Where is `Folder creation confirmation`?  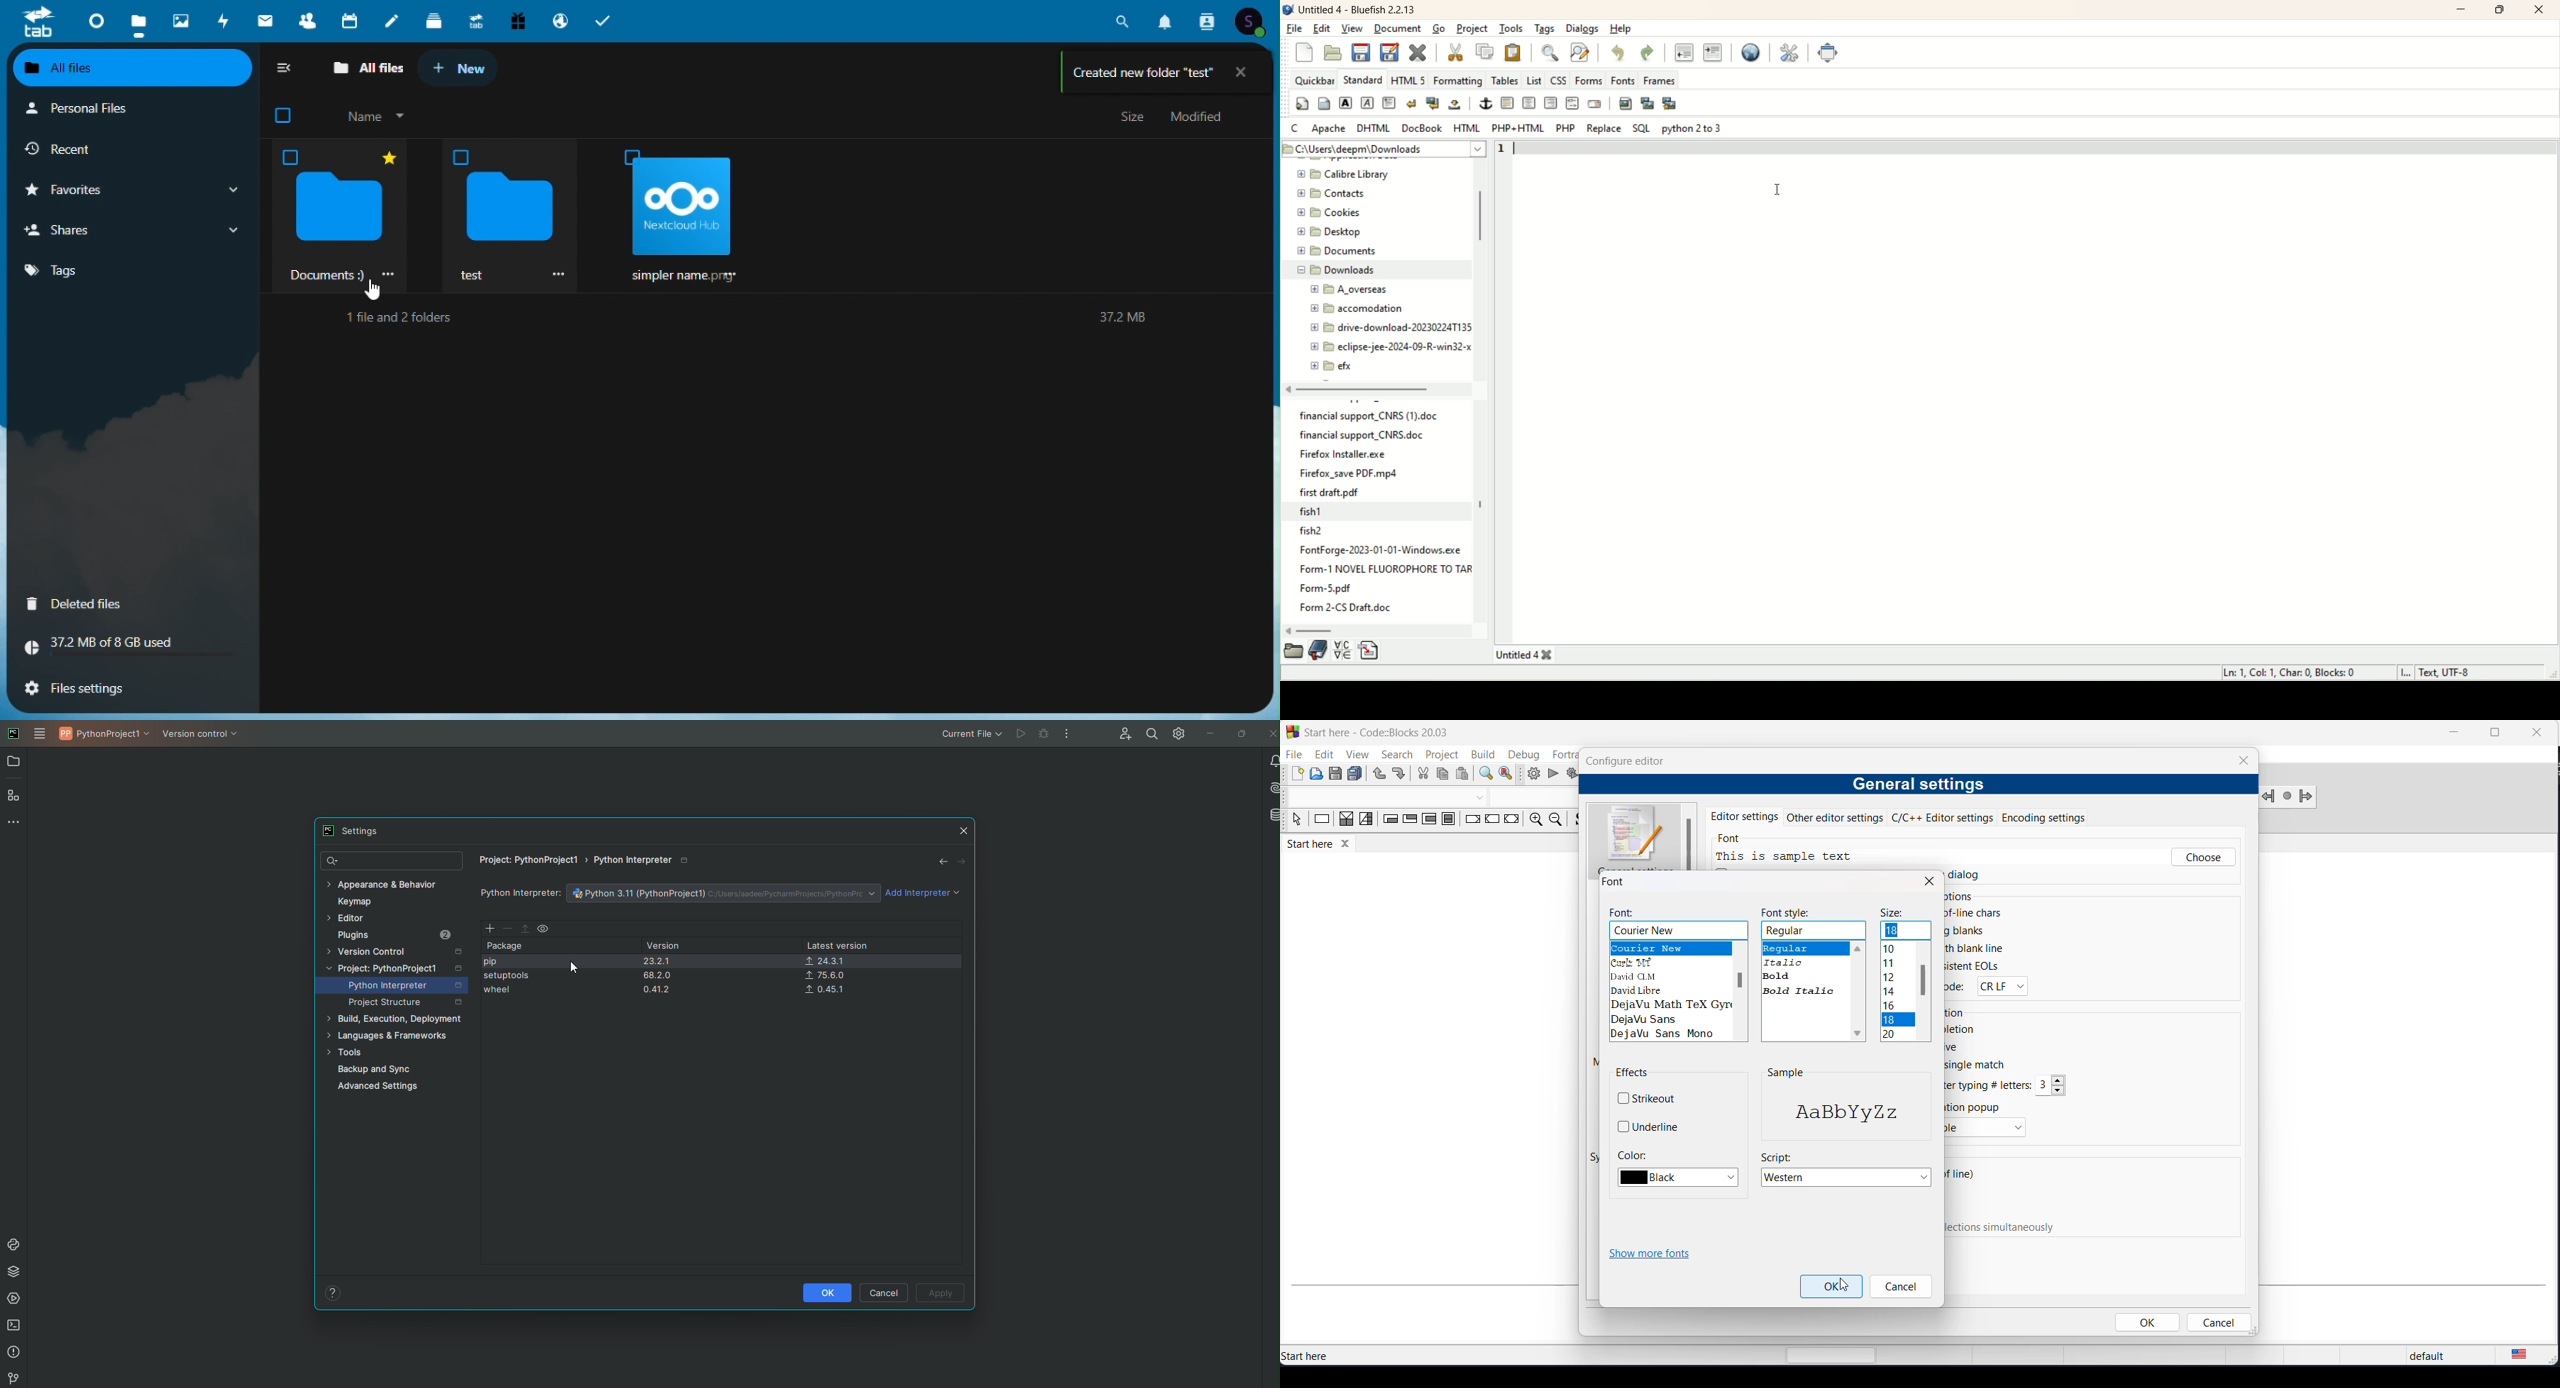 Folder creation confirmation is located at coordinates (1164, 73).